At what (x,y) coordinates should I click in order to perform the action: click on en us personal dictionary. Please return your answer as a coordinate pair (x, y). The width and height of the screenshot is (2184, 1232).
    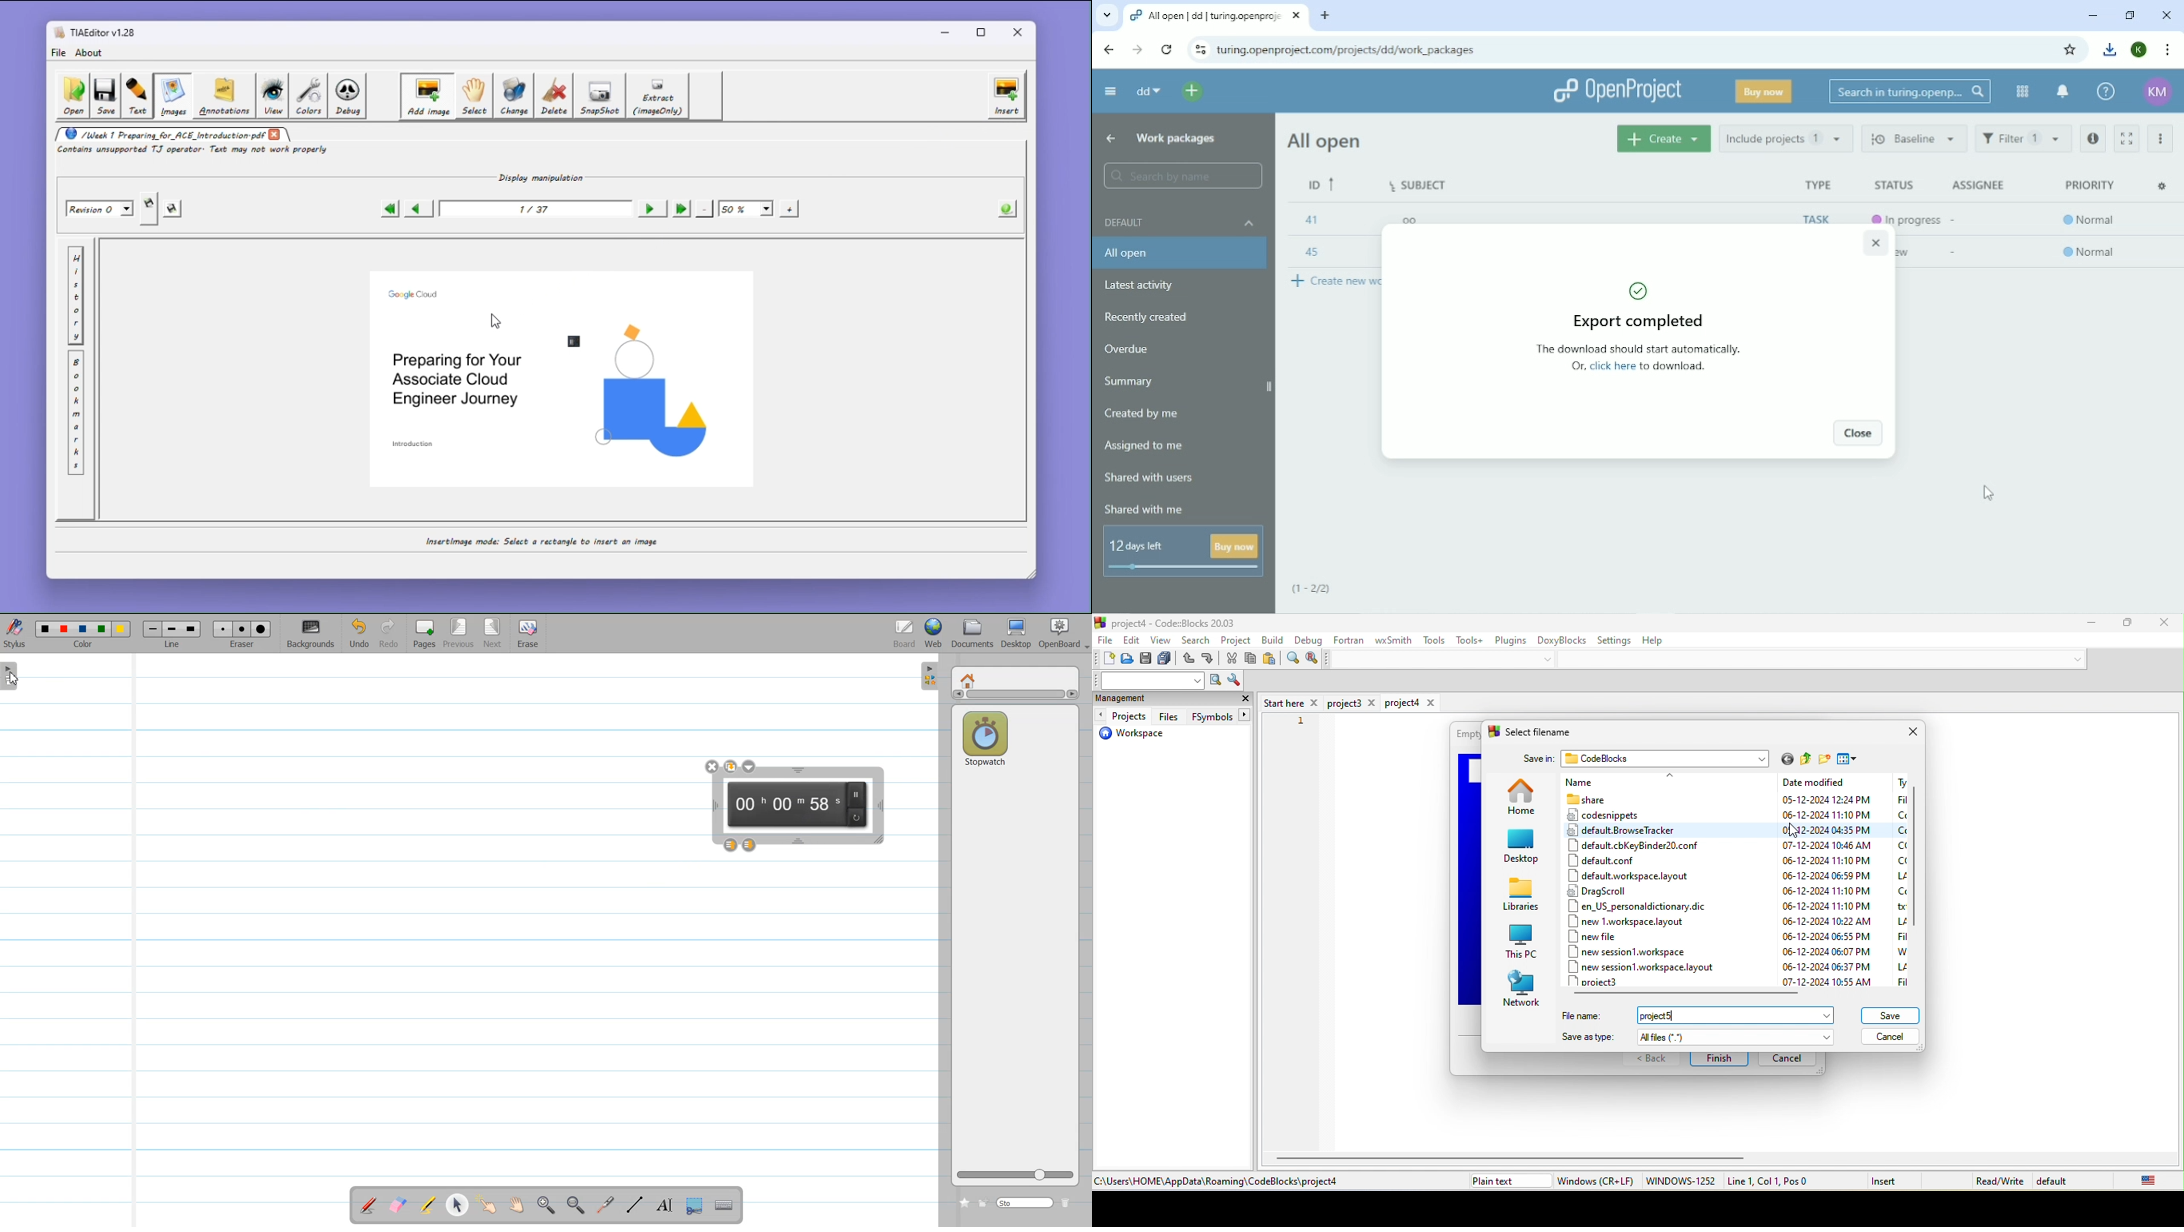
    Looking at the image, I should click on (1637, 907).